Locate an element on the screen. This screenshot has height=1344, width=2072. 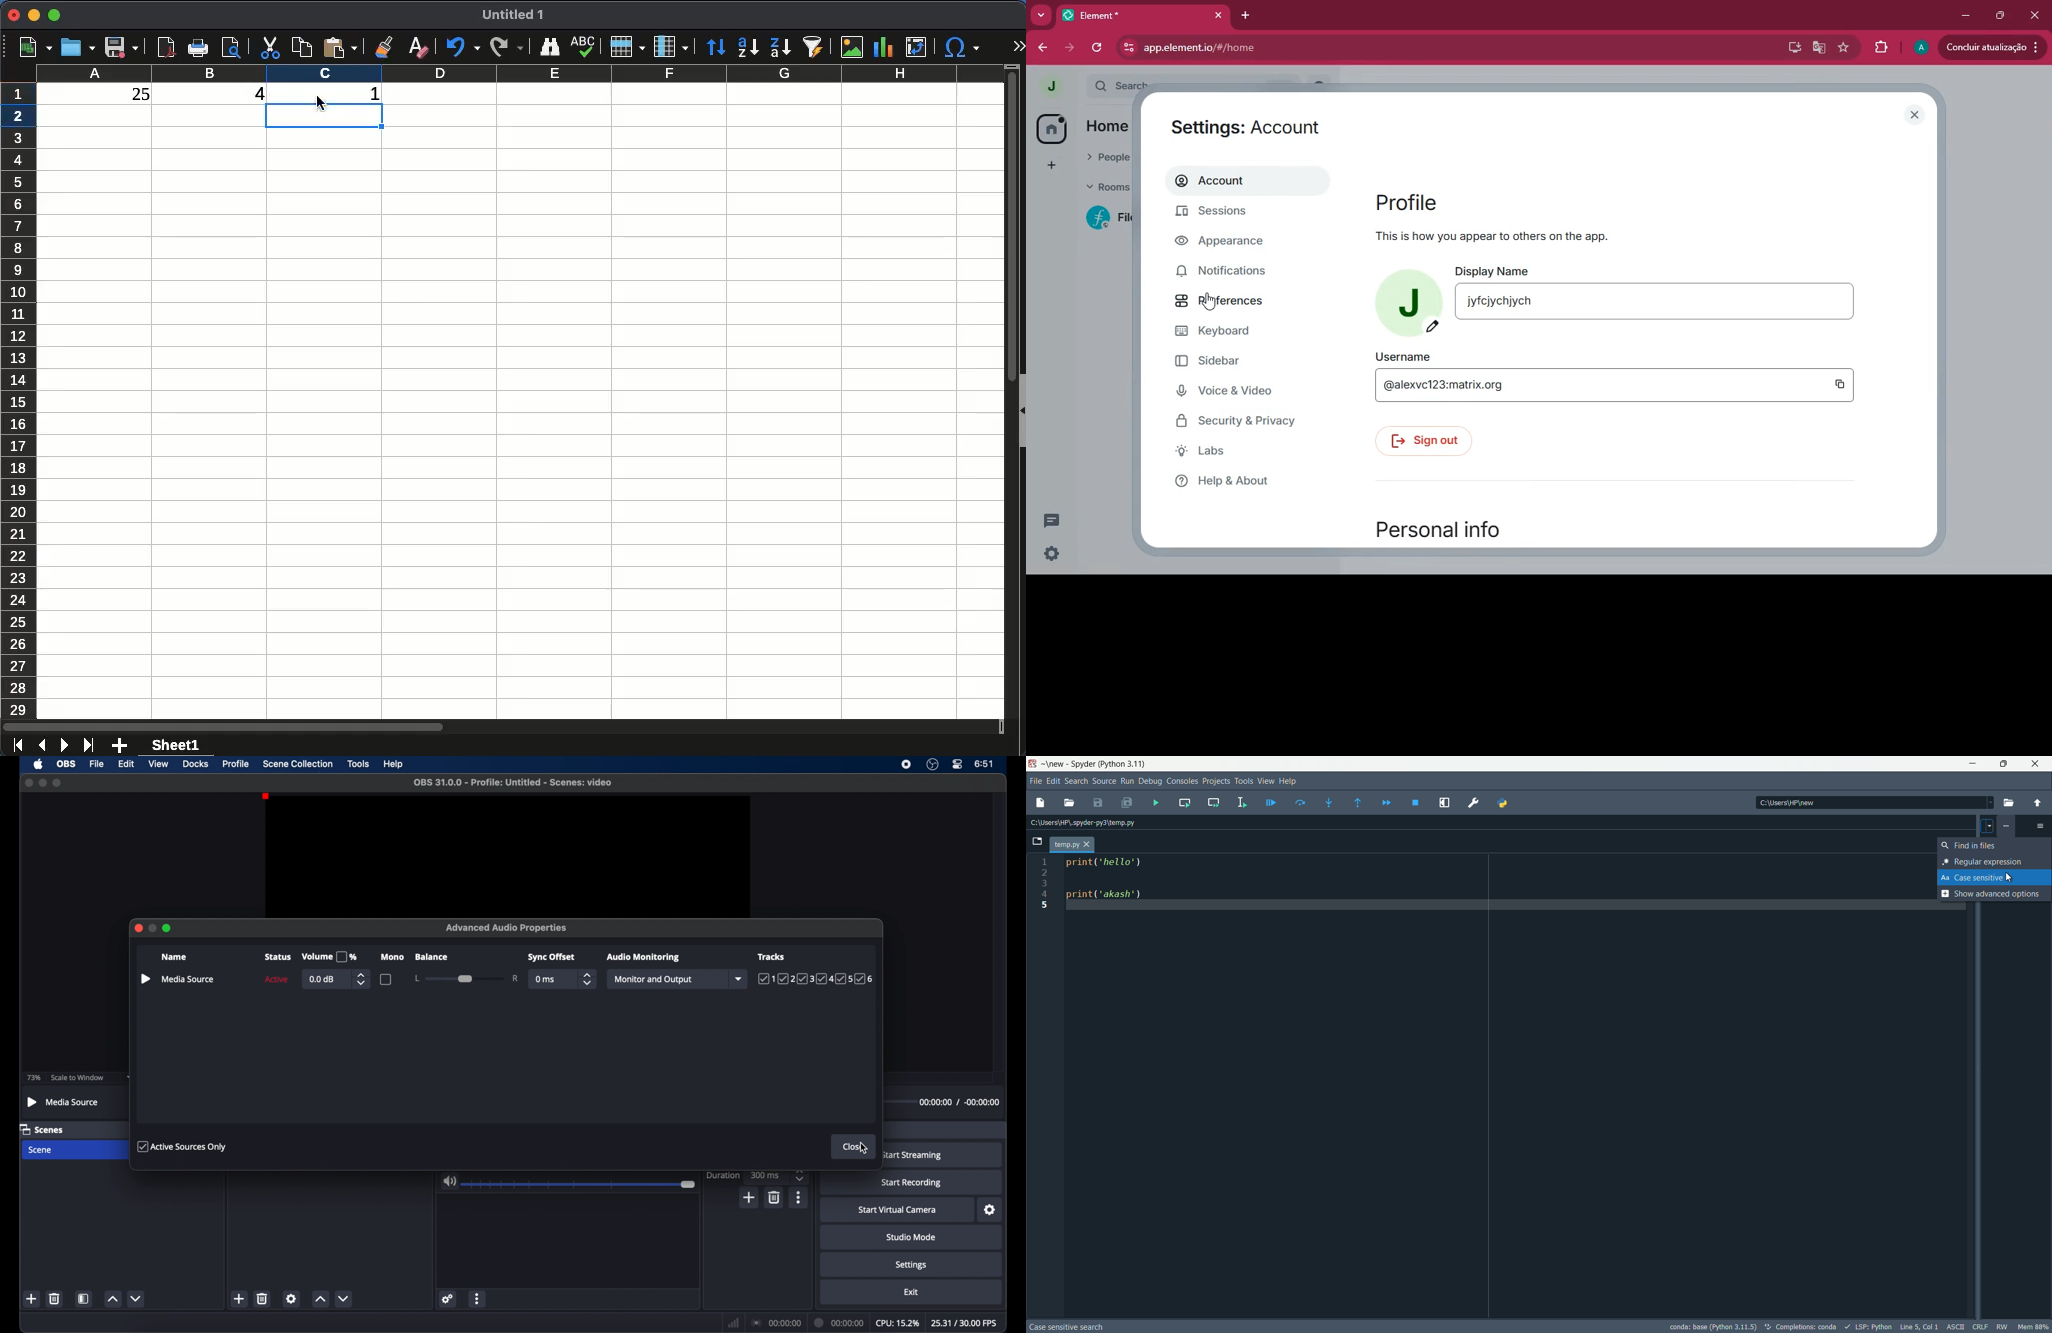
cursor is located at coordinates (1209, 302).